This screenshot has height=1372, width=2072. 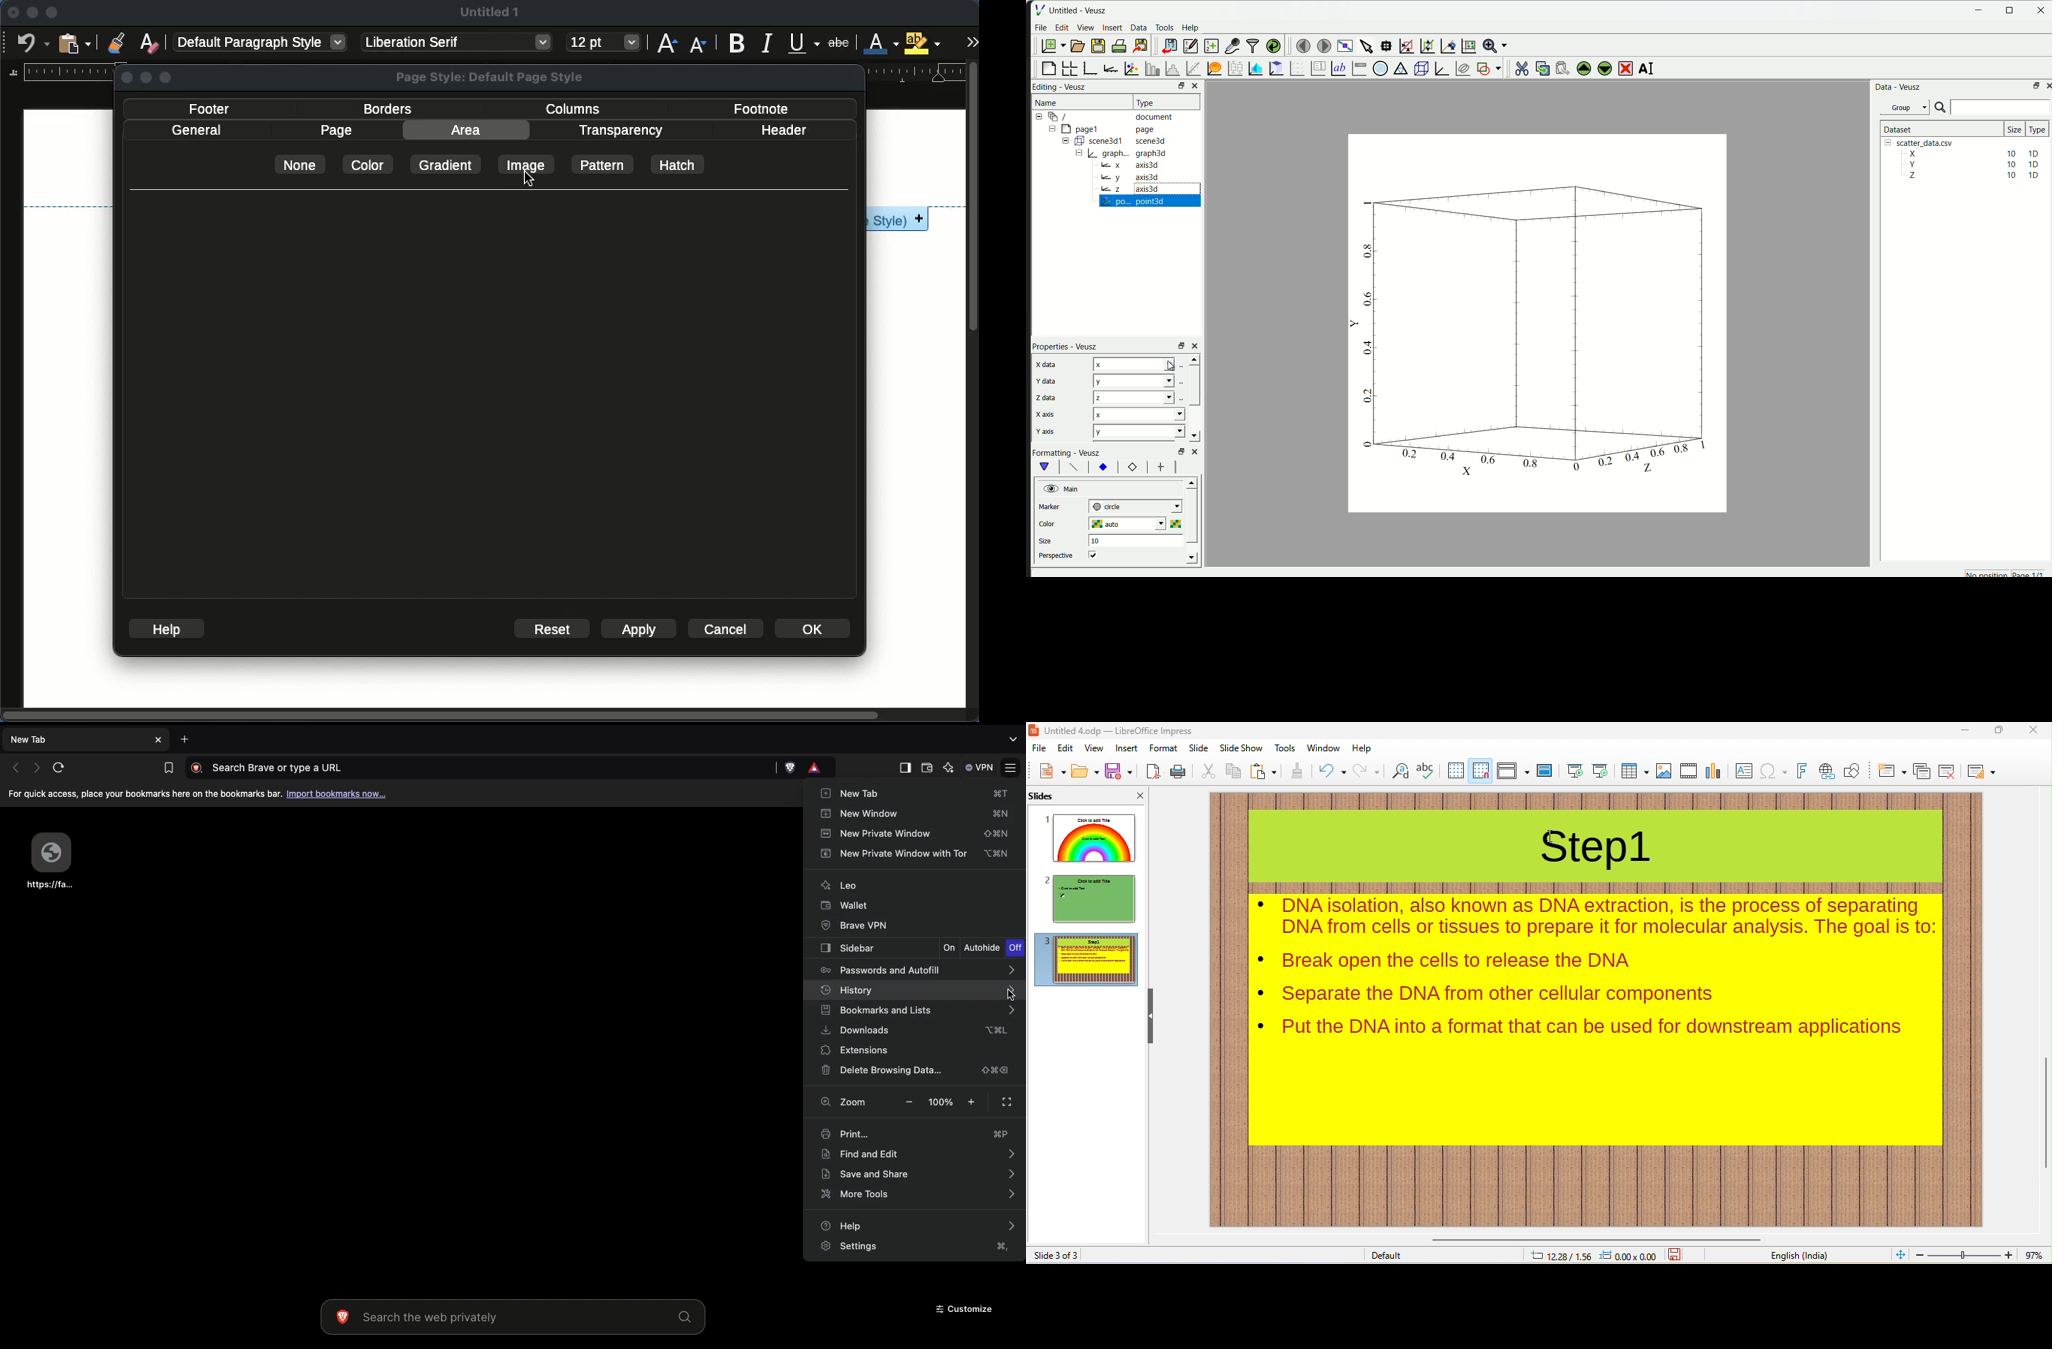 What do you see at coordinates (1164, 27) in the screenshot?
I see `Tools` at bounding box center [1164, 27].